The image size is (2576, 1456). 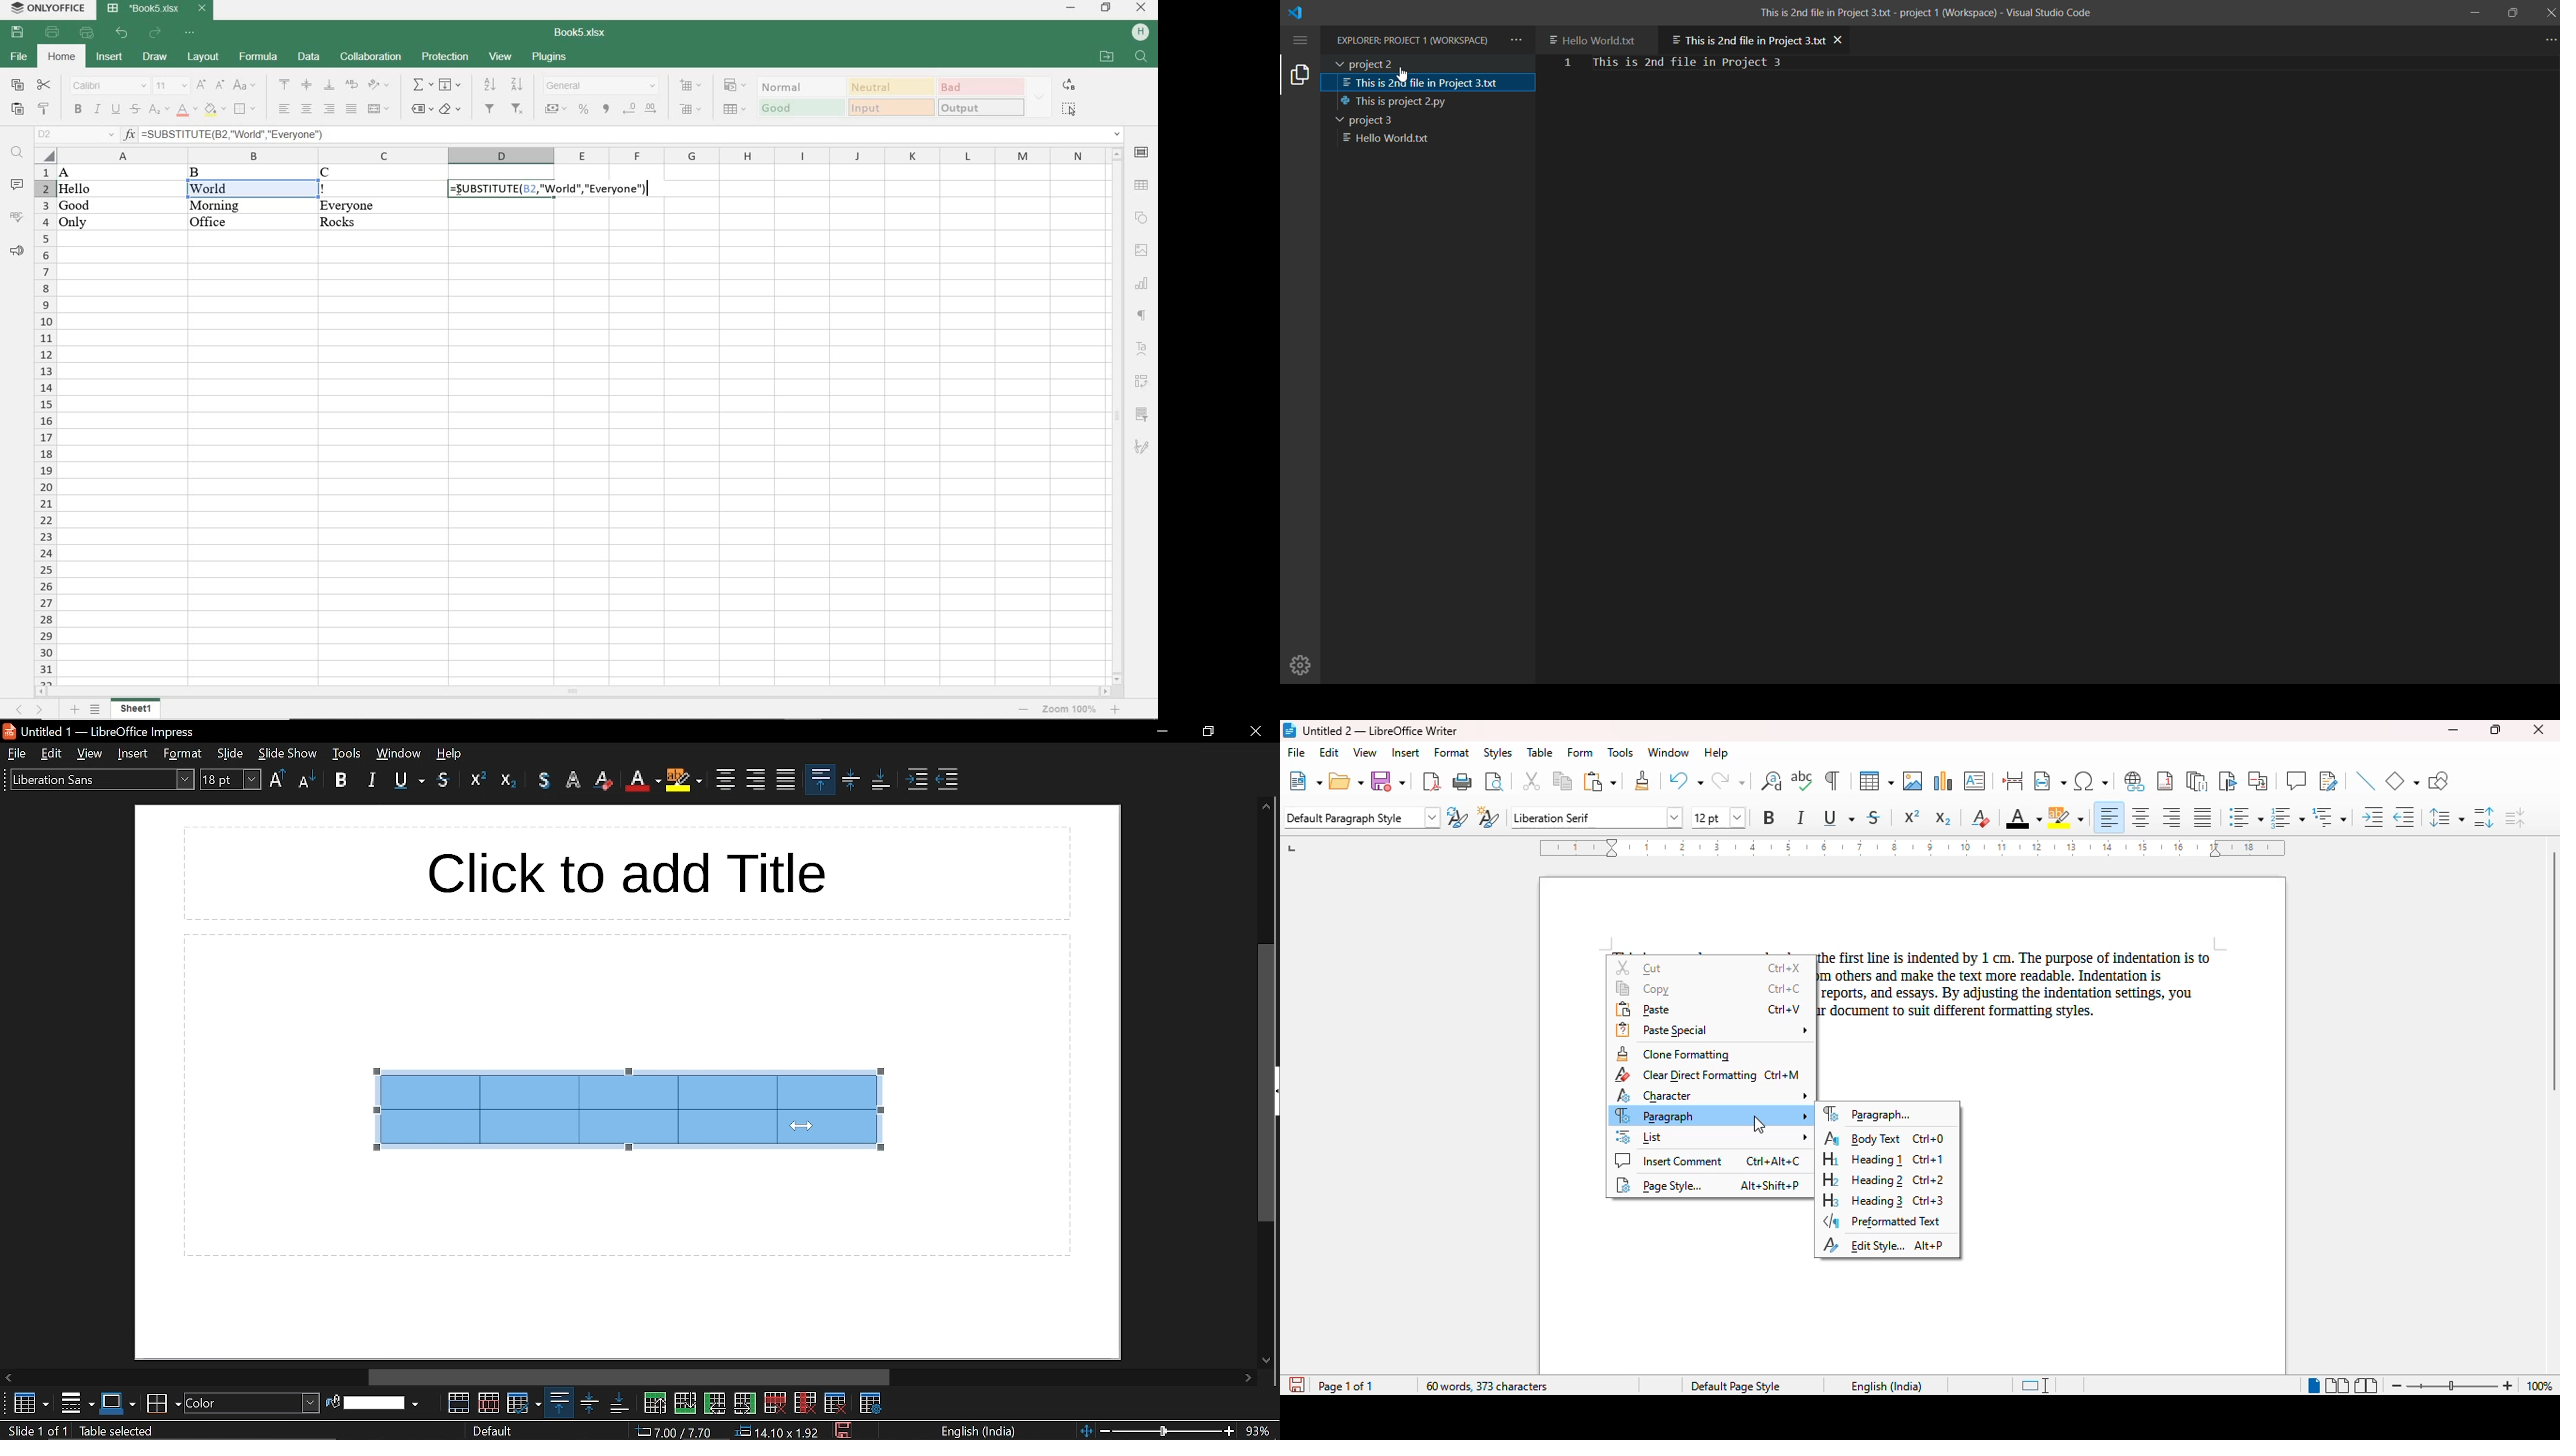 I want to click on table, so click(x=26, y=1404).